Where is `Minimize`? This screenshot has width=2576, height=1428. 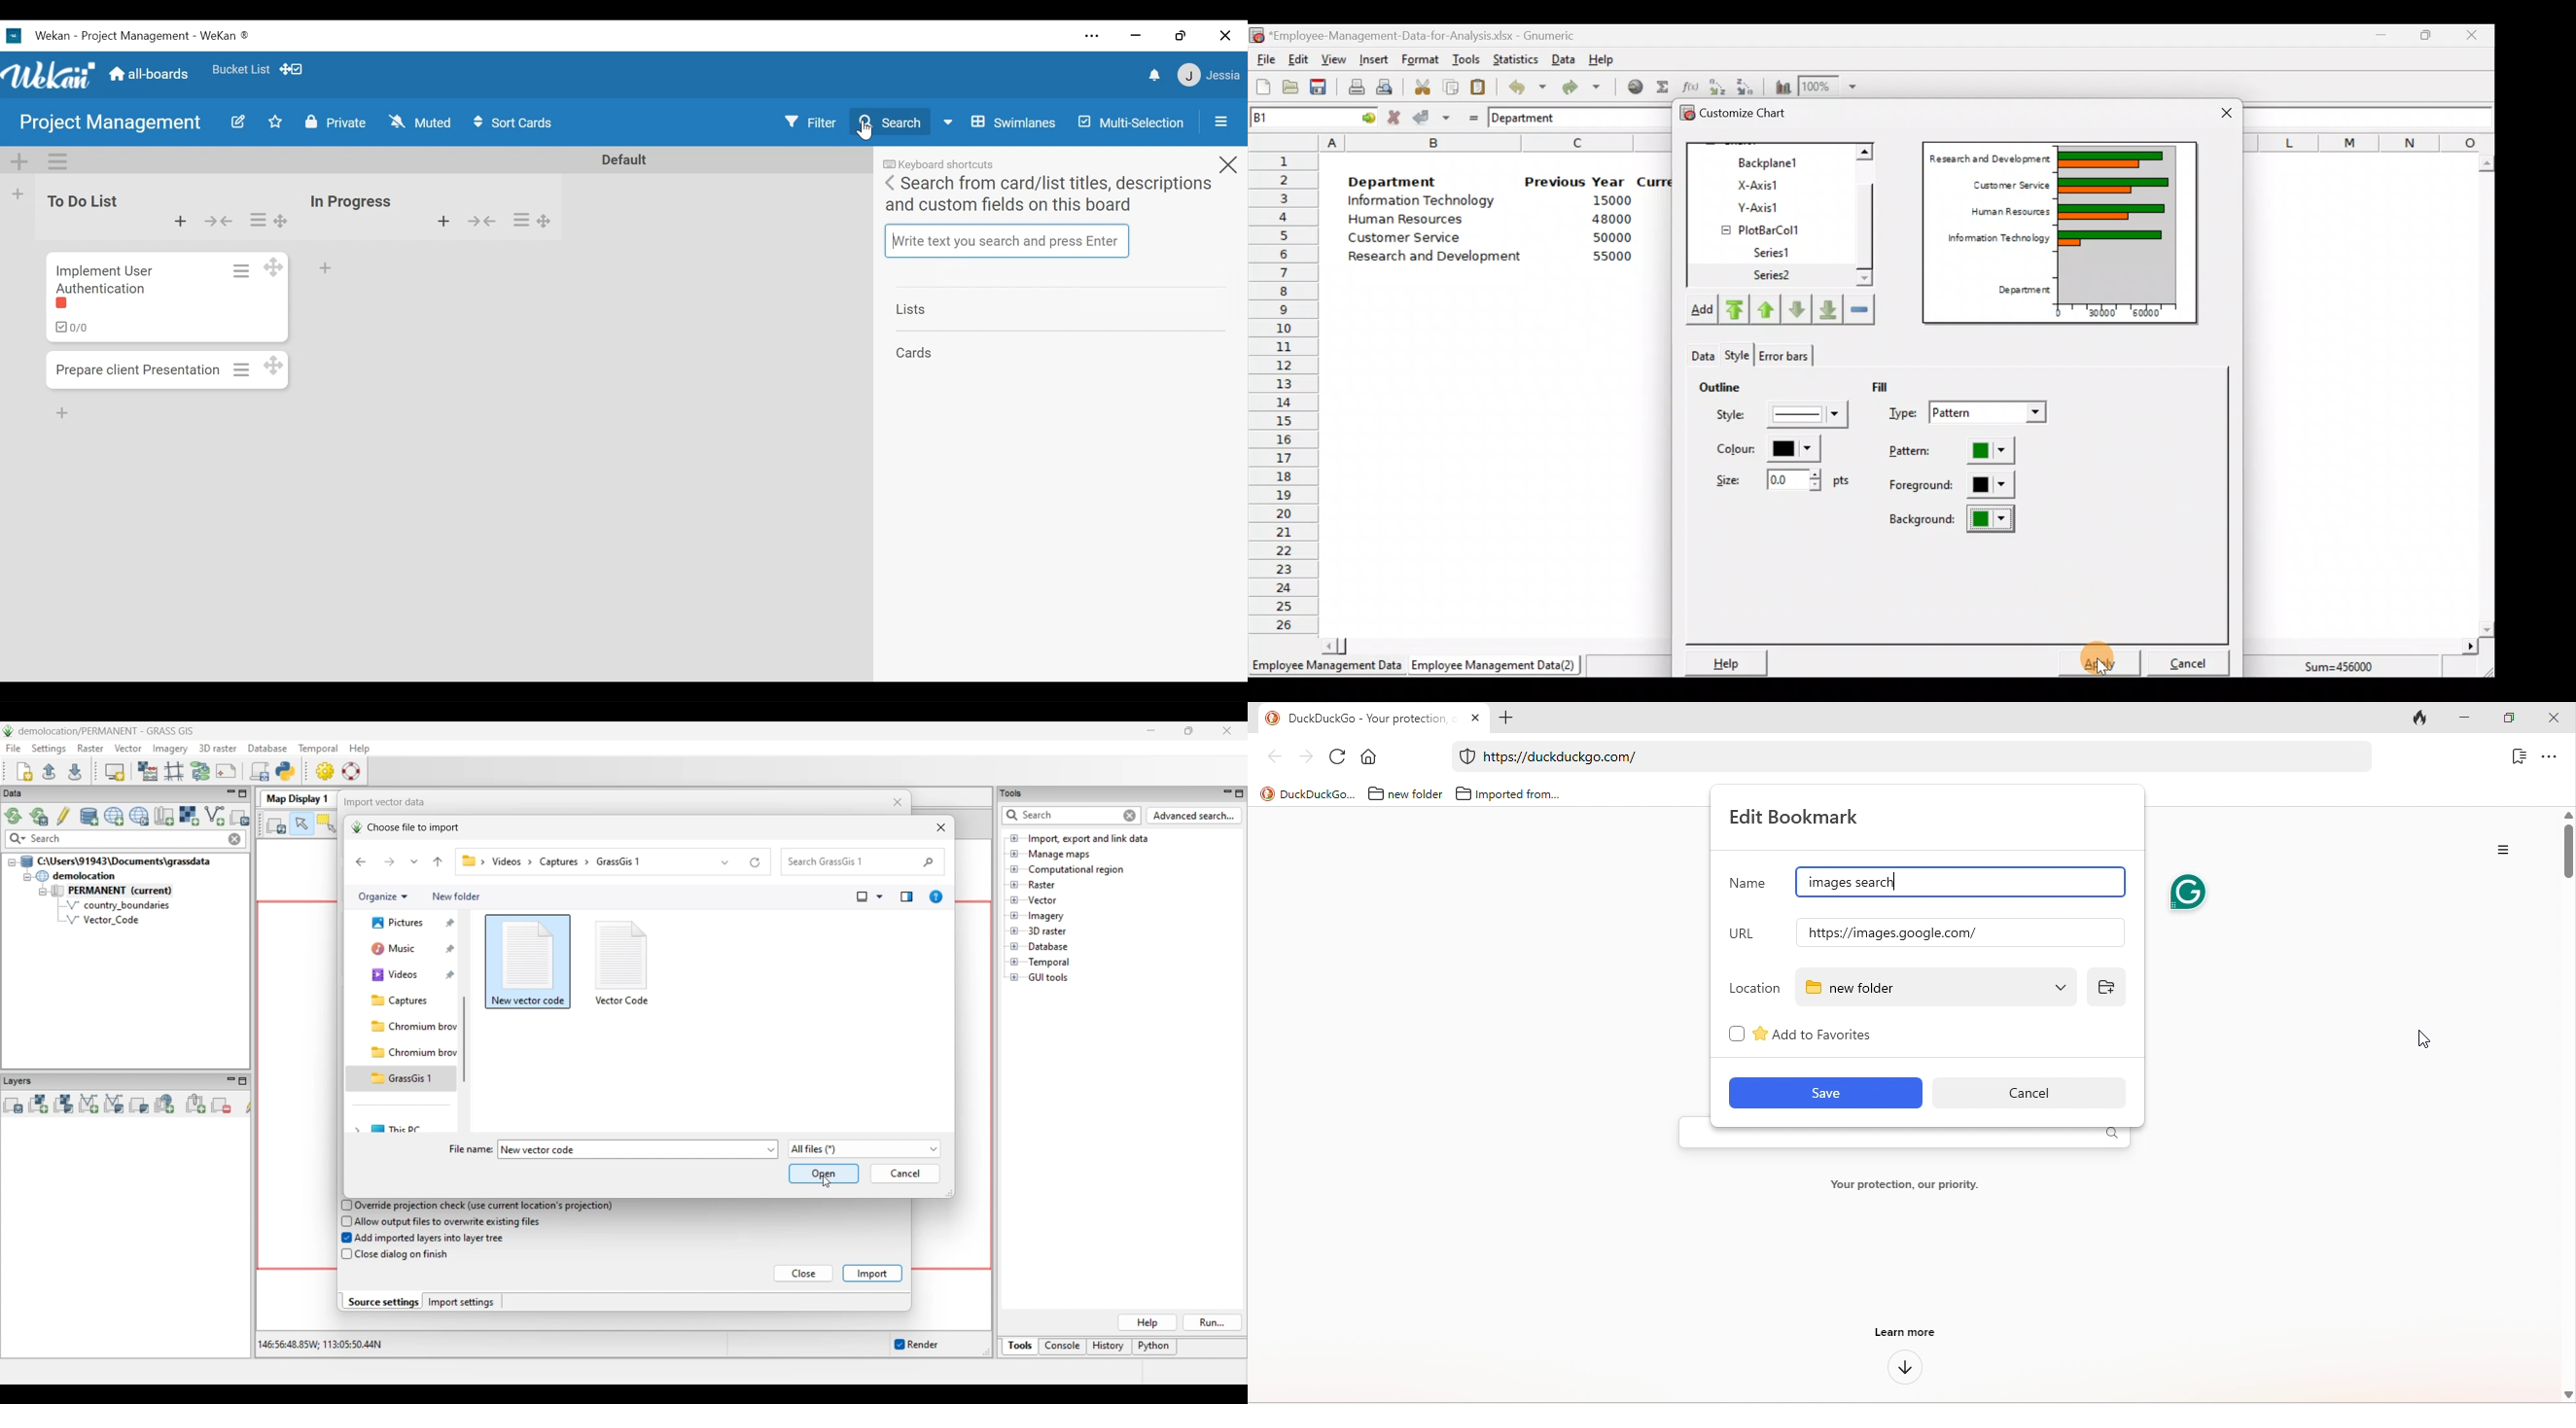 Minimize is located at coordinates (2379, 38).